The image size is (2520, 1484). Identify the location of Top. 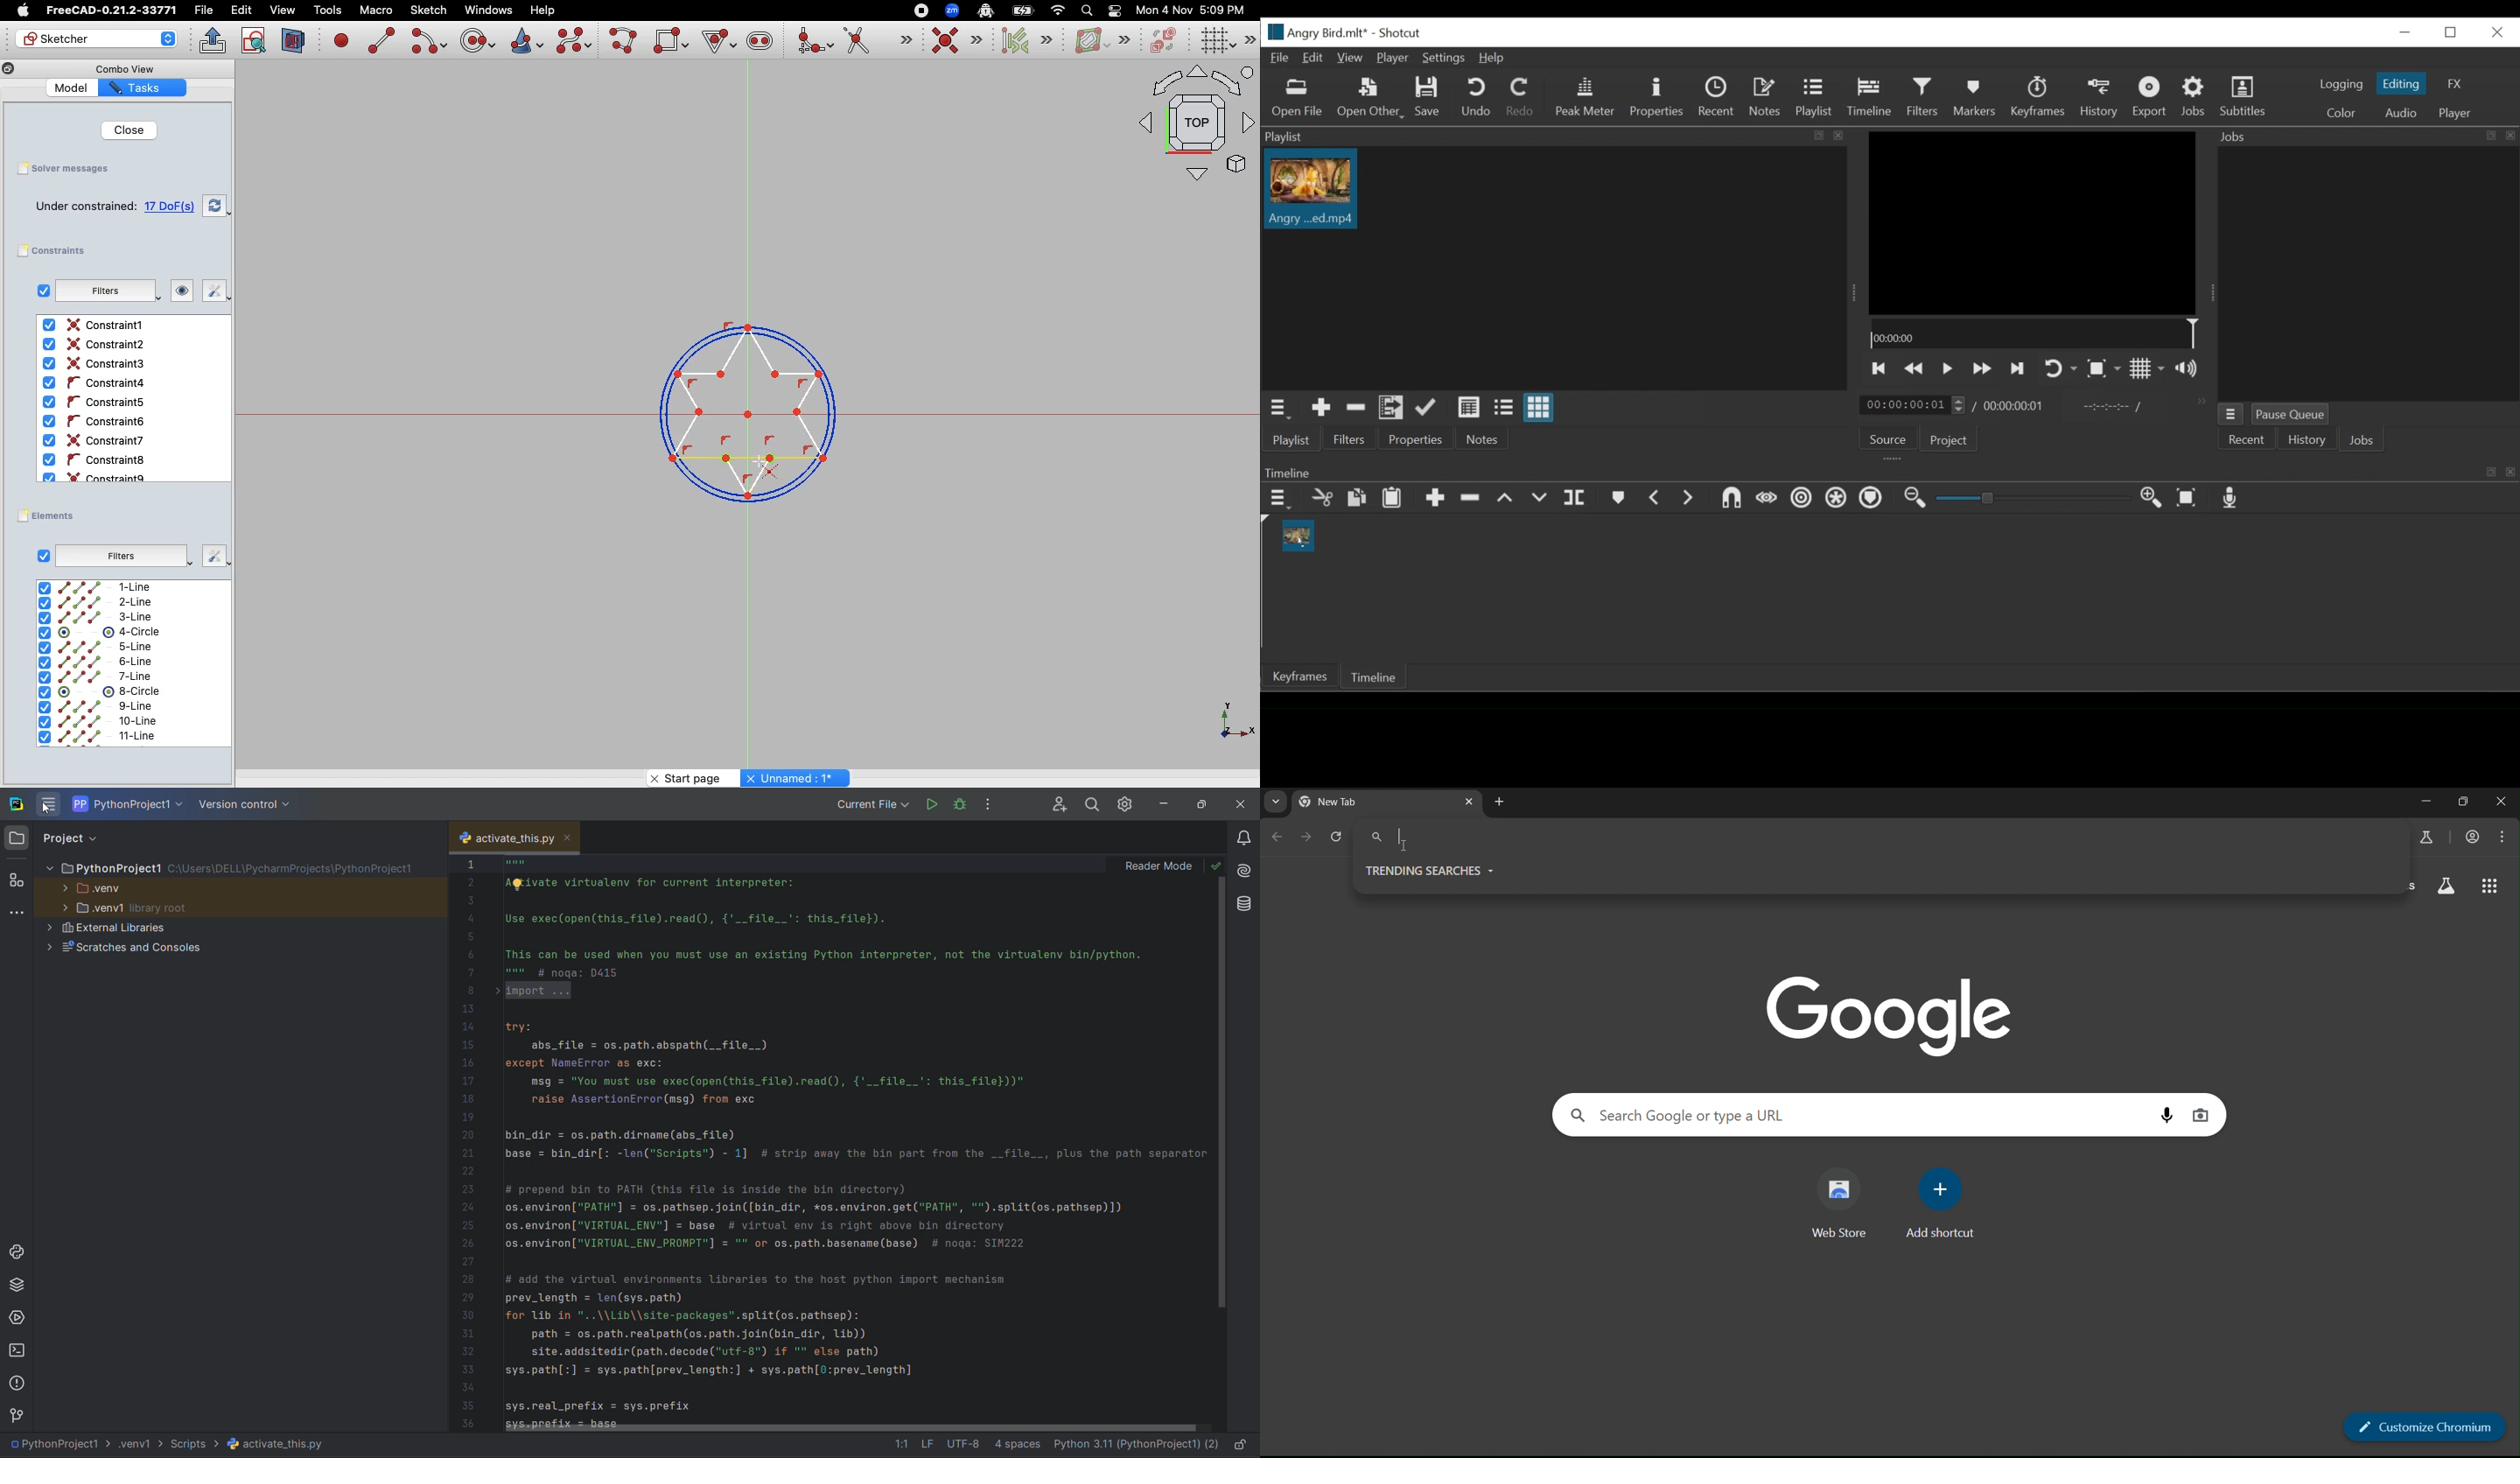
(1188, 127).